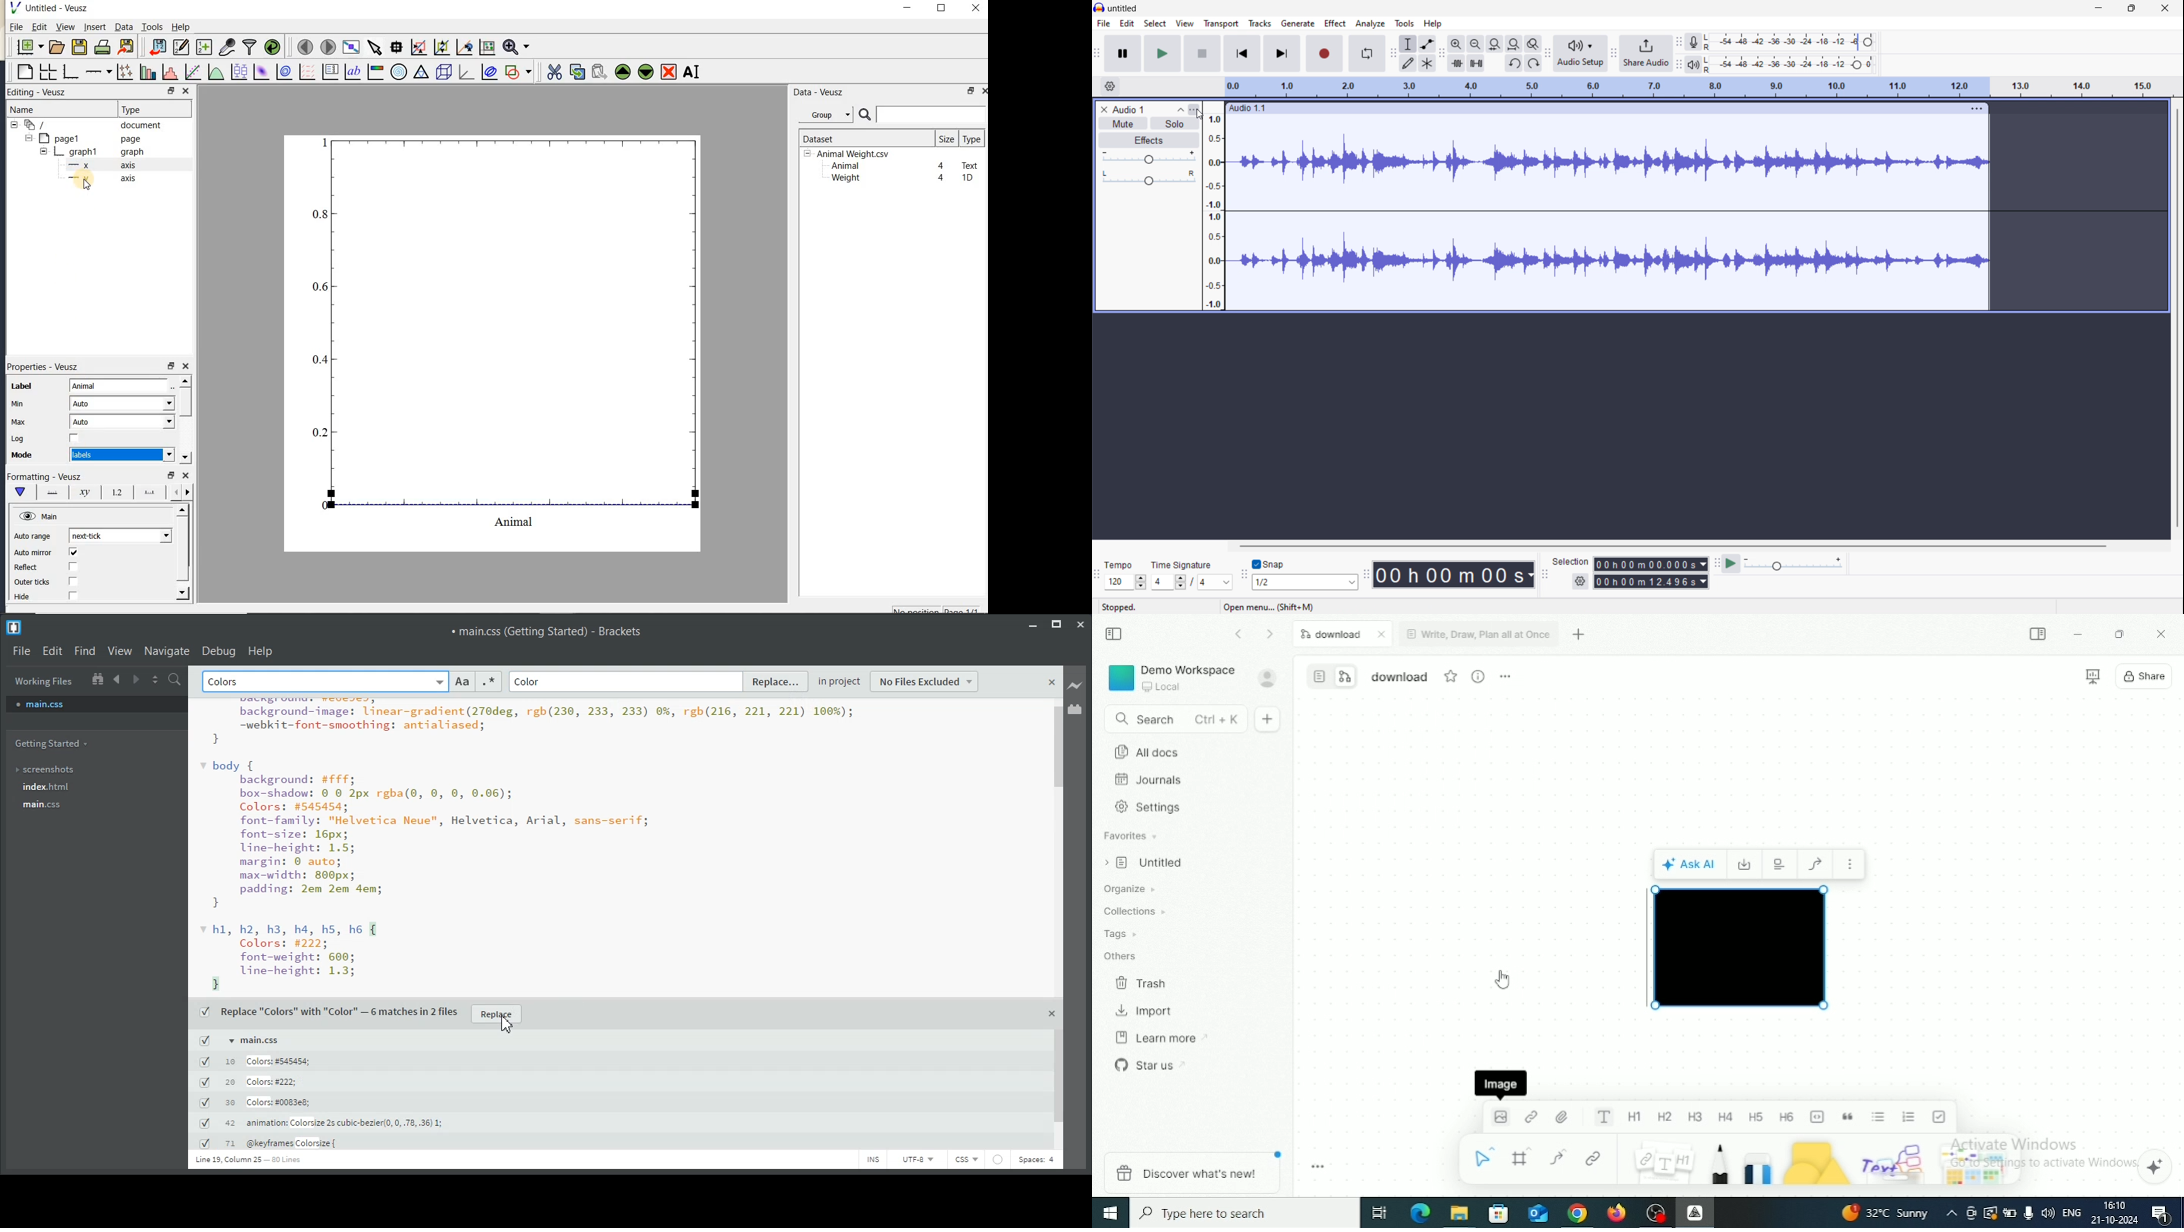 This screenshot has width=2184, height=1232. I want to click on close, so click(186, 476).